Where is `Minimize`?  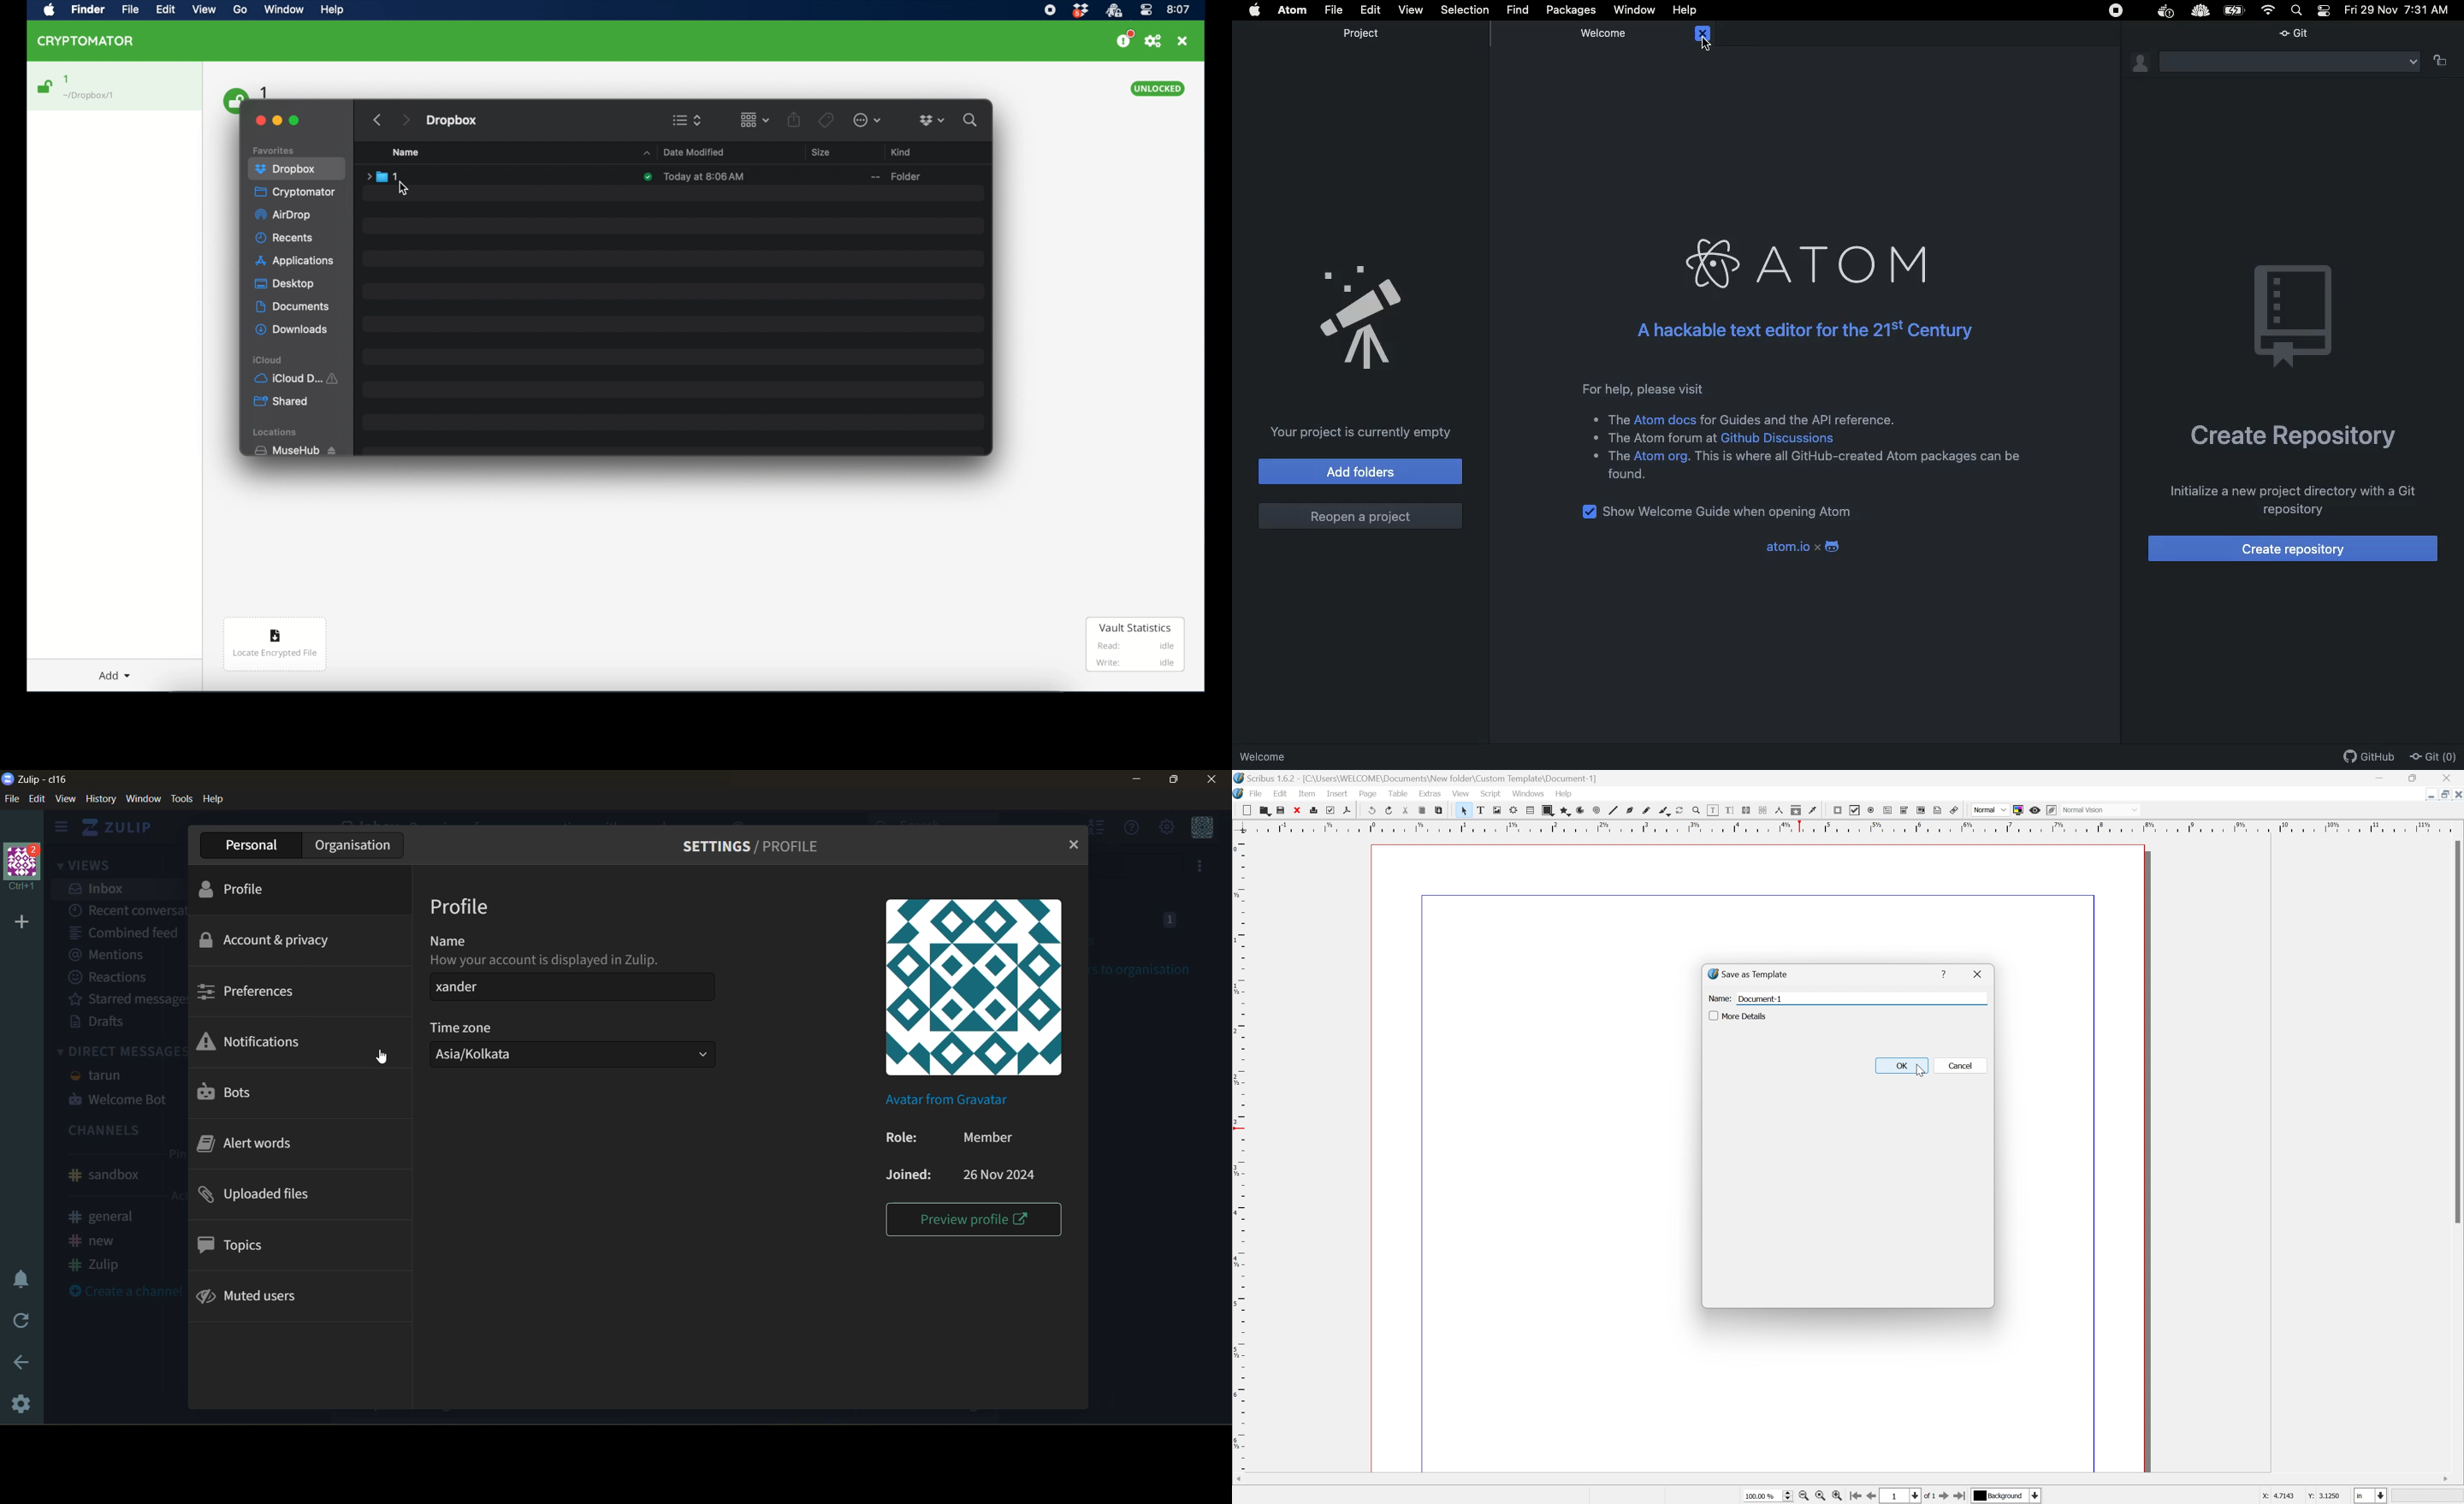
Minimize is located at coordinates (2381, 778).